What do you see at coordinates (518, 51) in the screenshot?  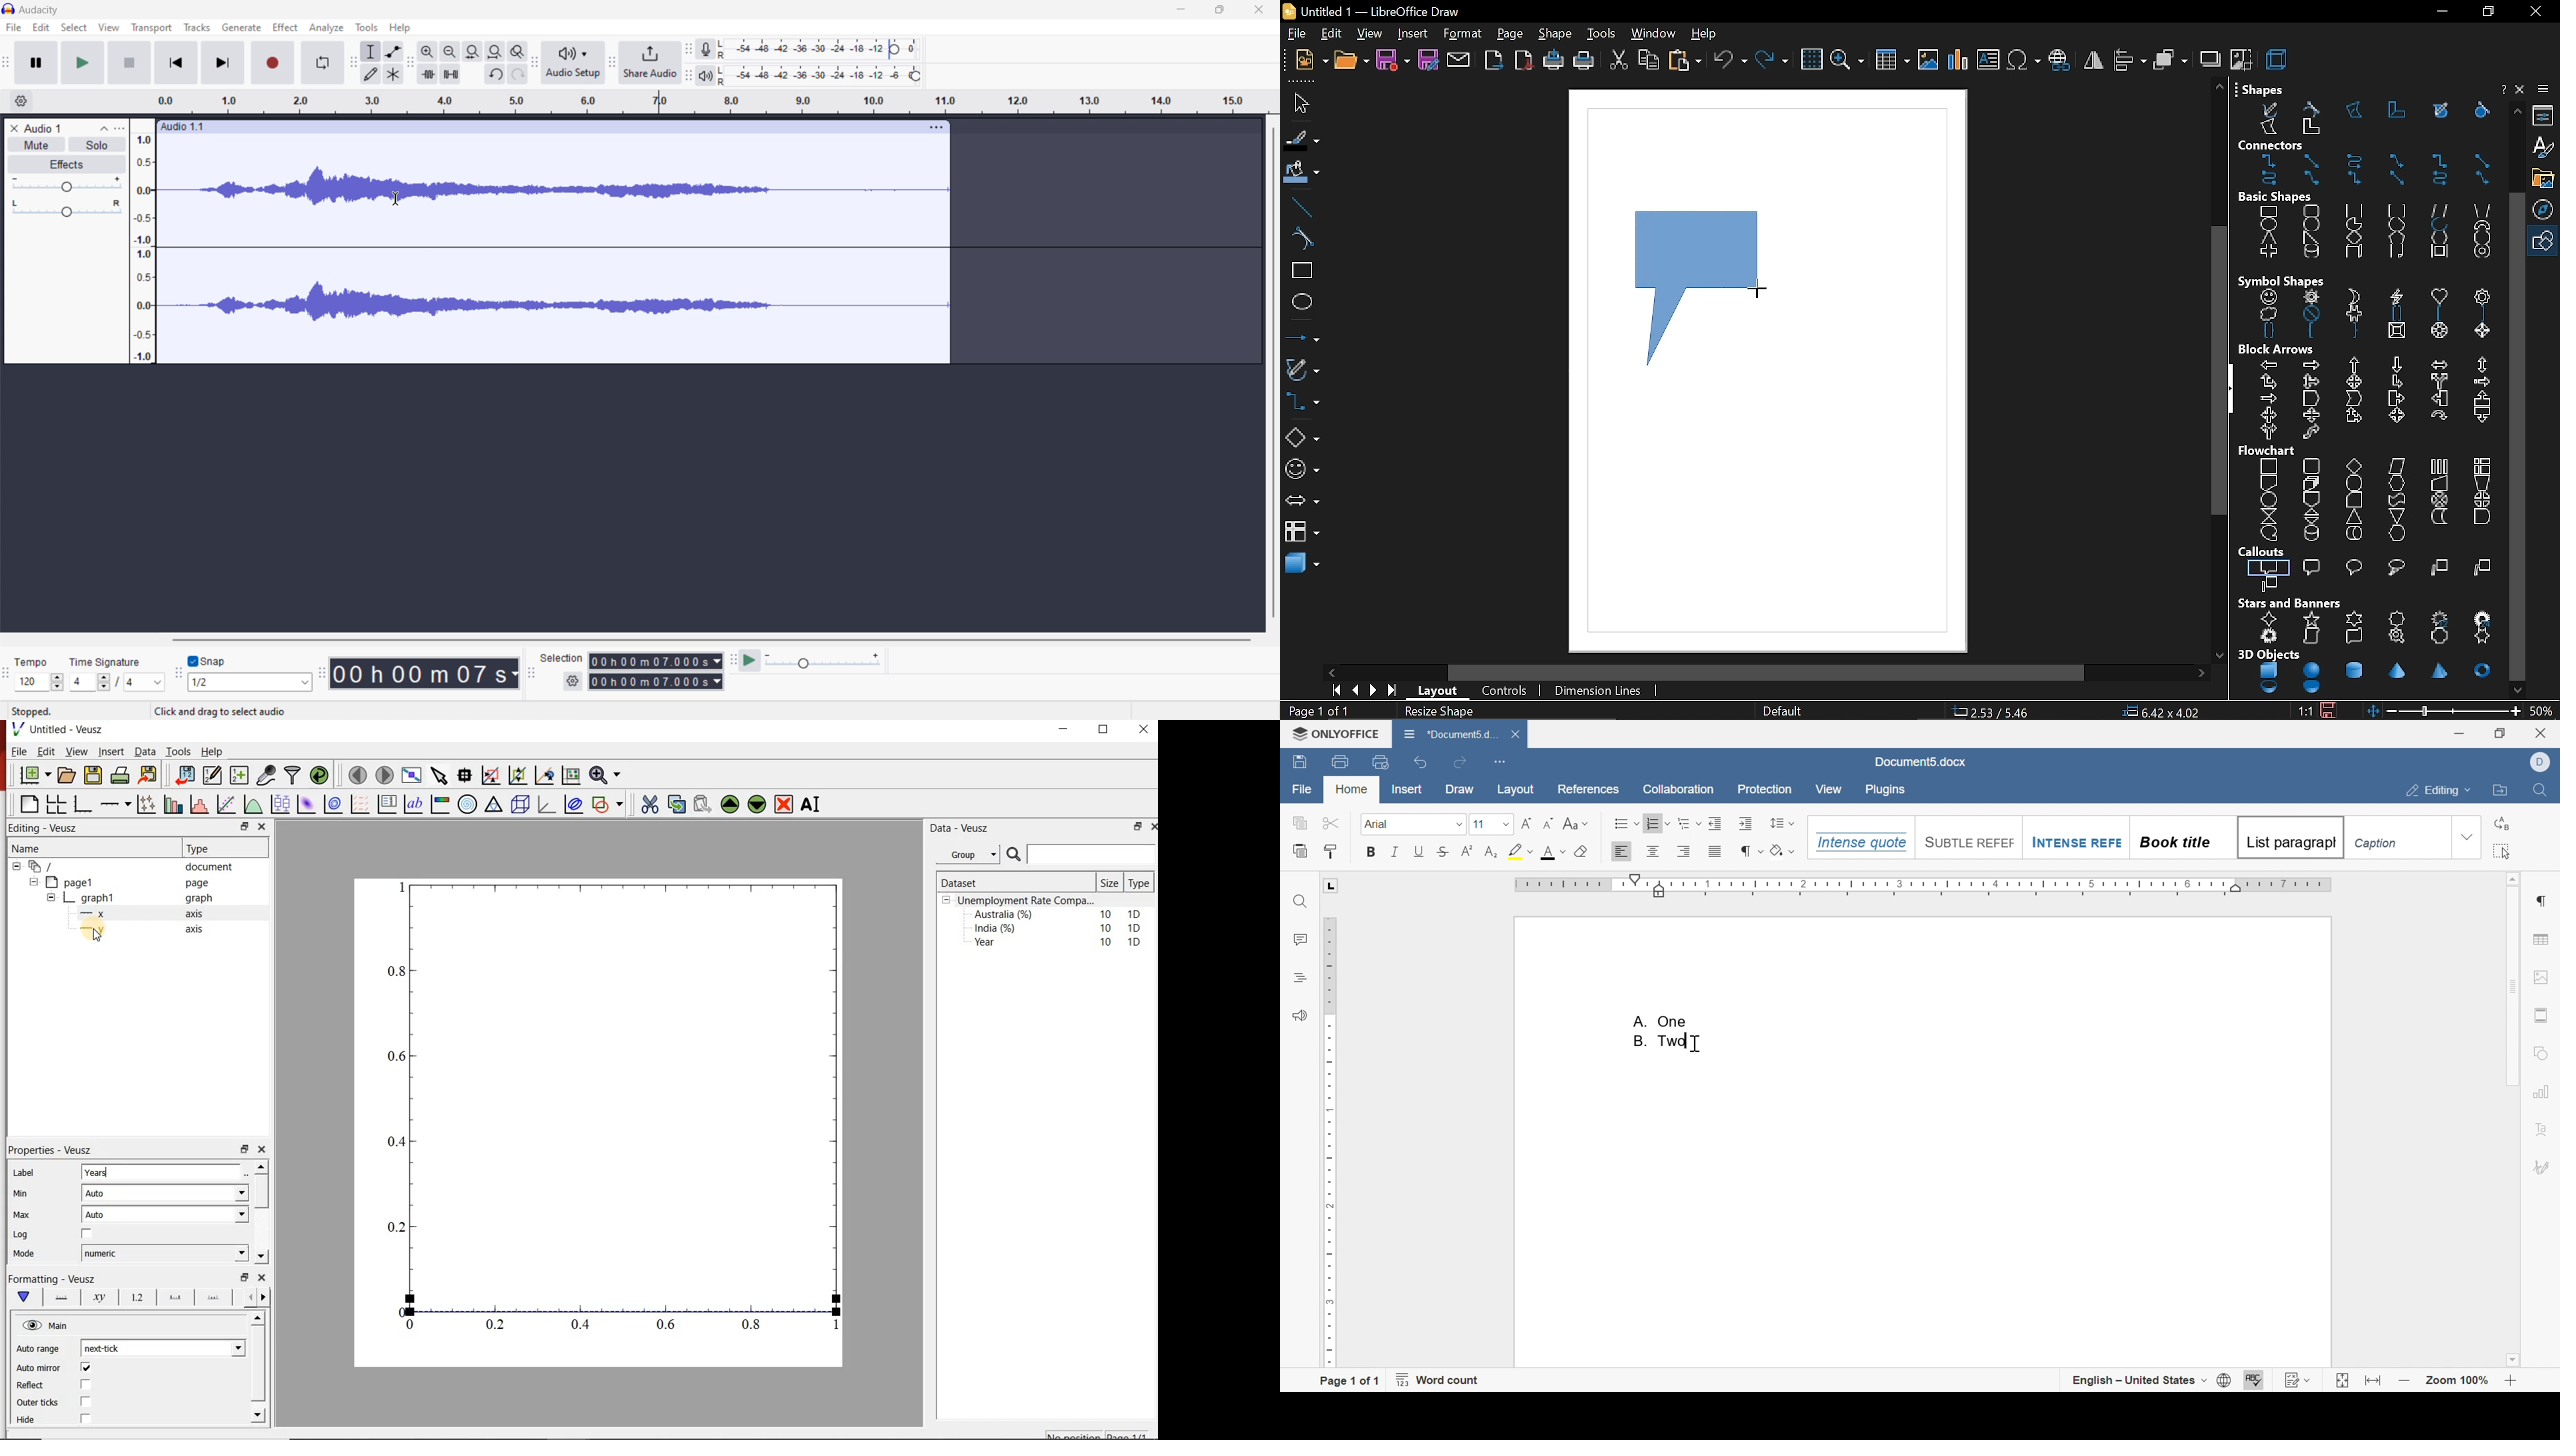 I see `zoom toggle` at bounding box center [518, 51].